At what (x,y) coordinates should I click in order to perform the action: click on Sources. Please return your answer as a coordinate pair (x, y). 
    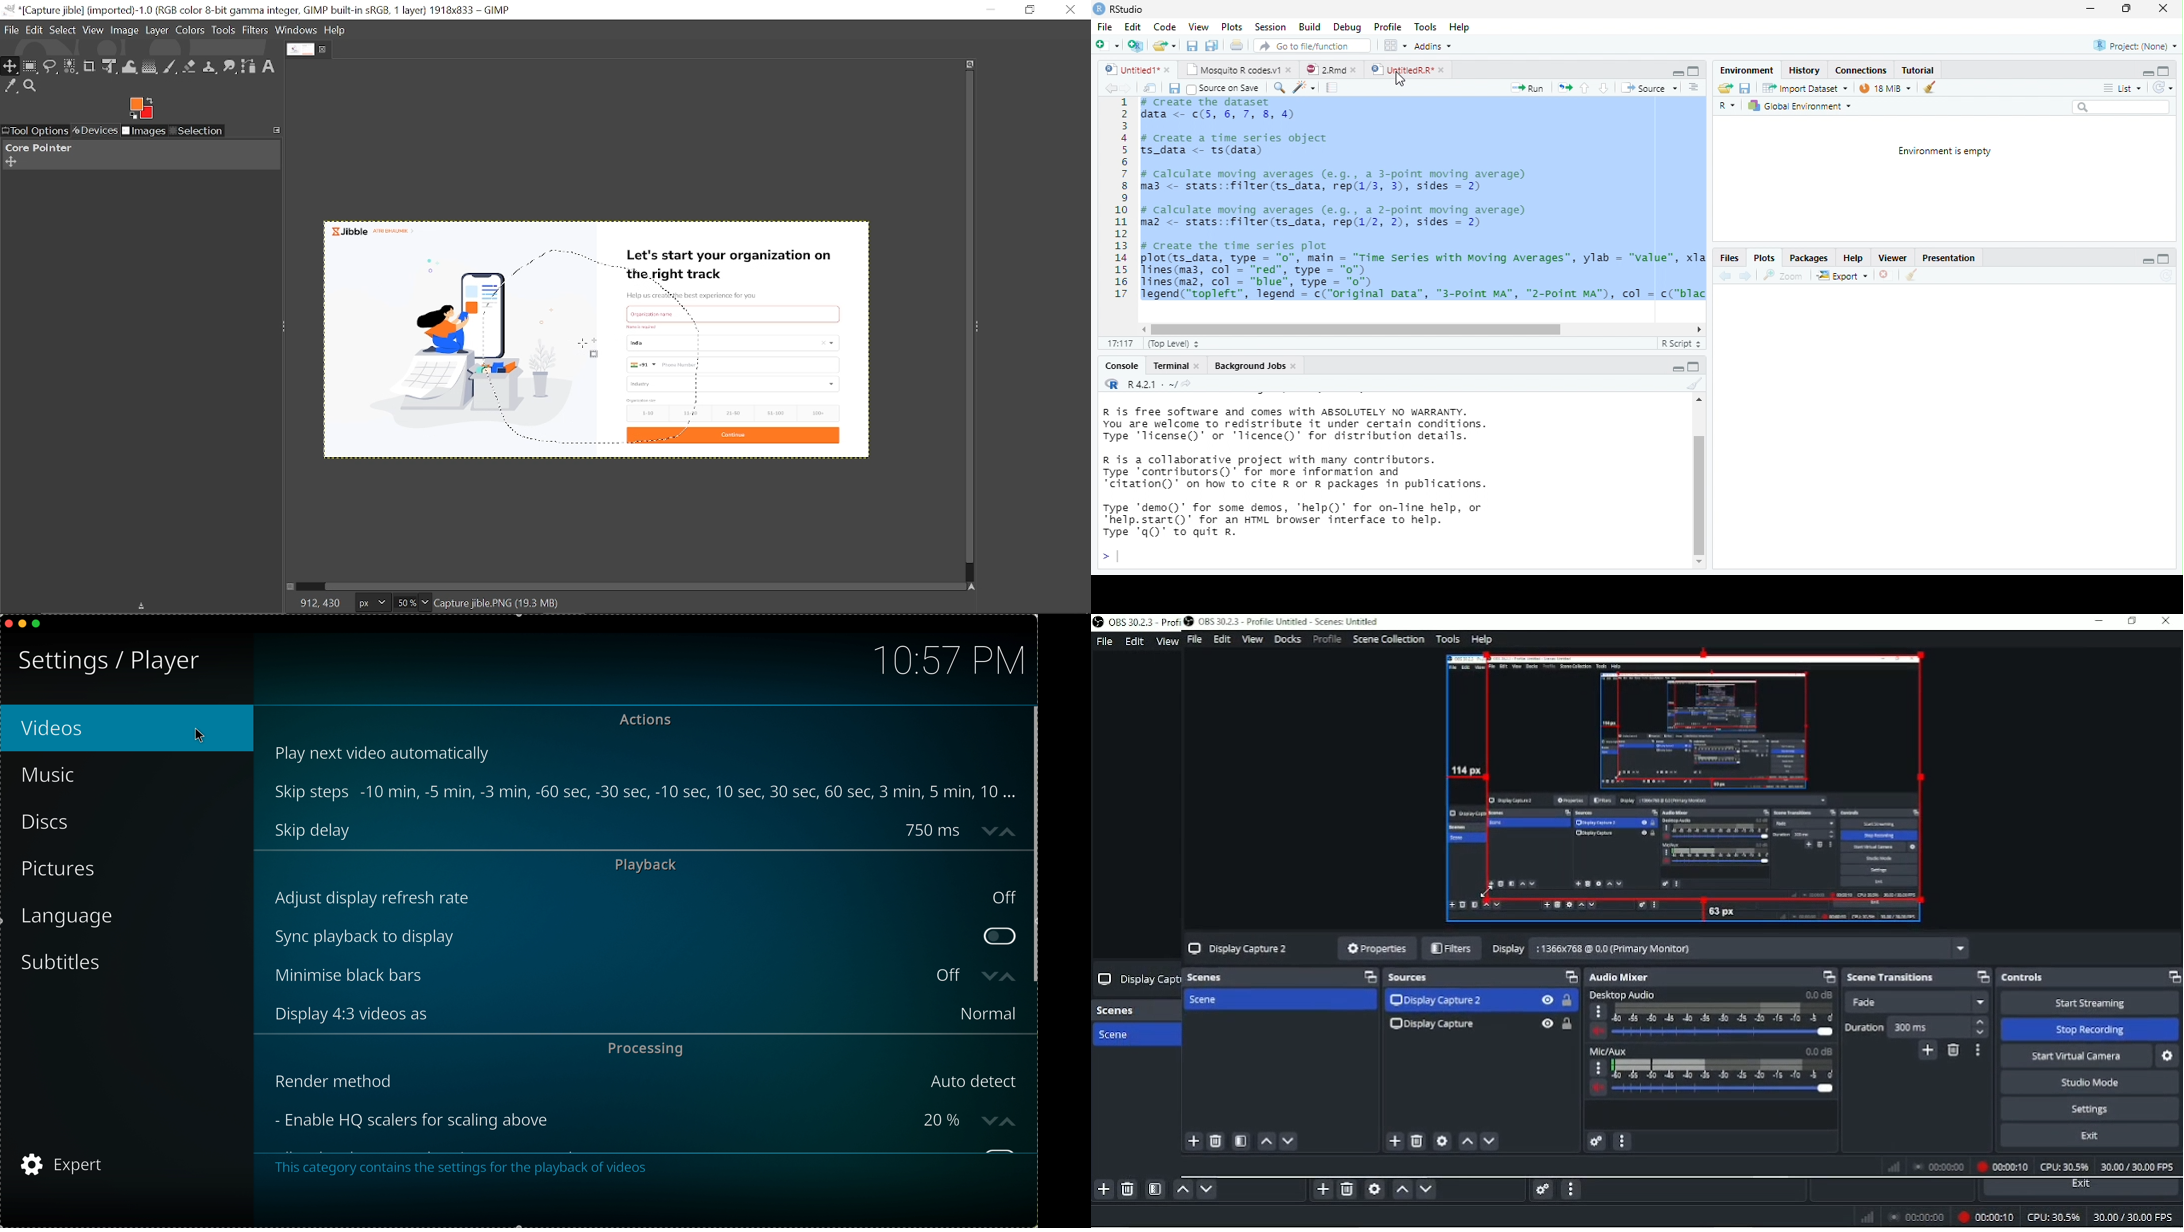
    Looking at the image, I should click on (1419, 977).